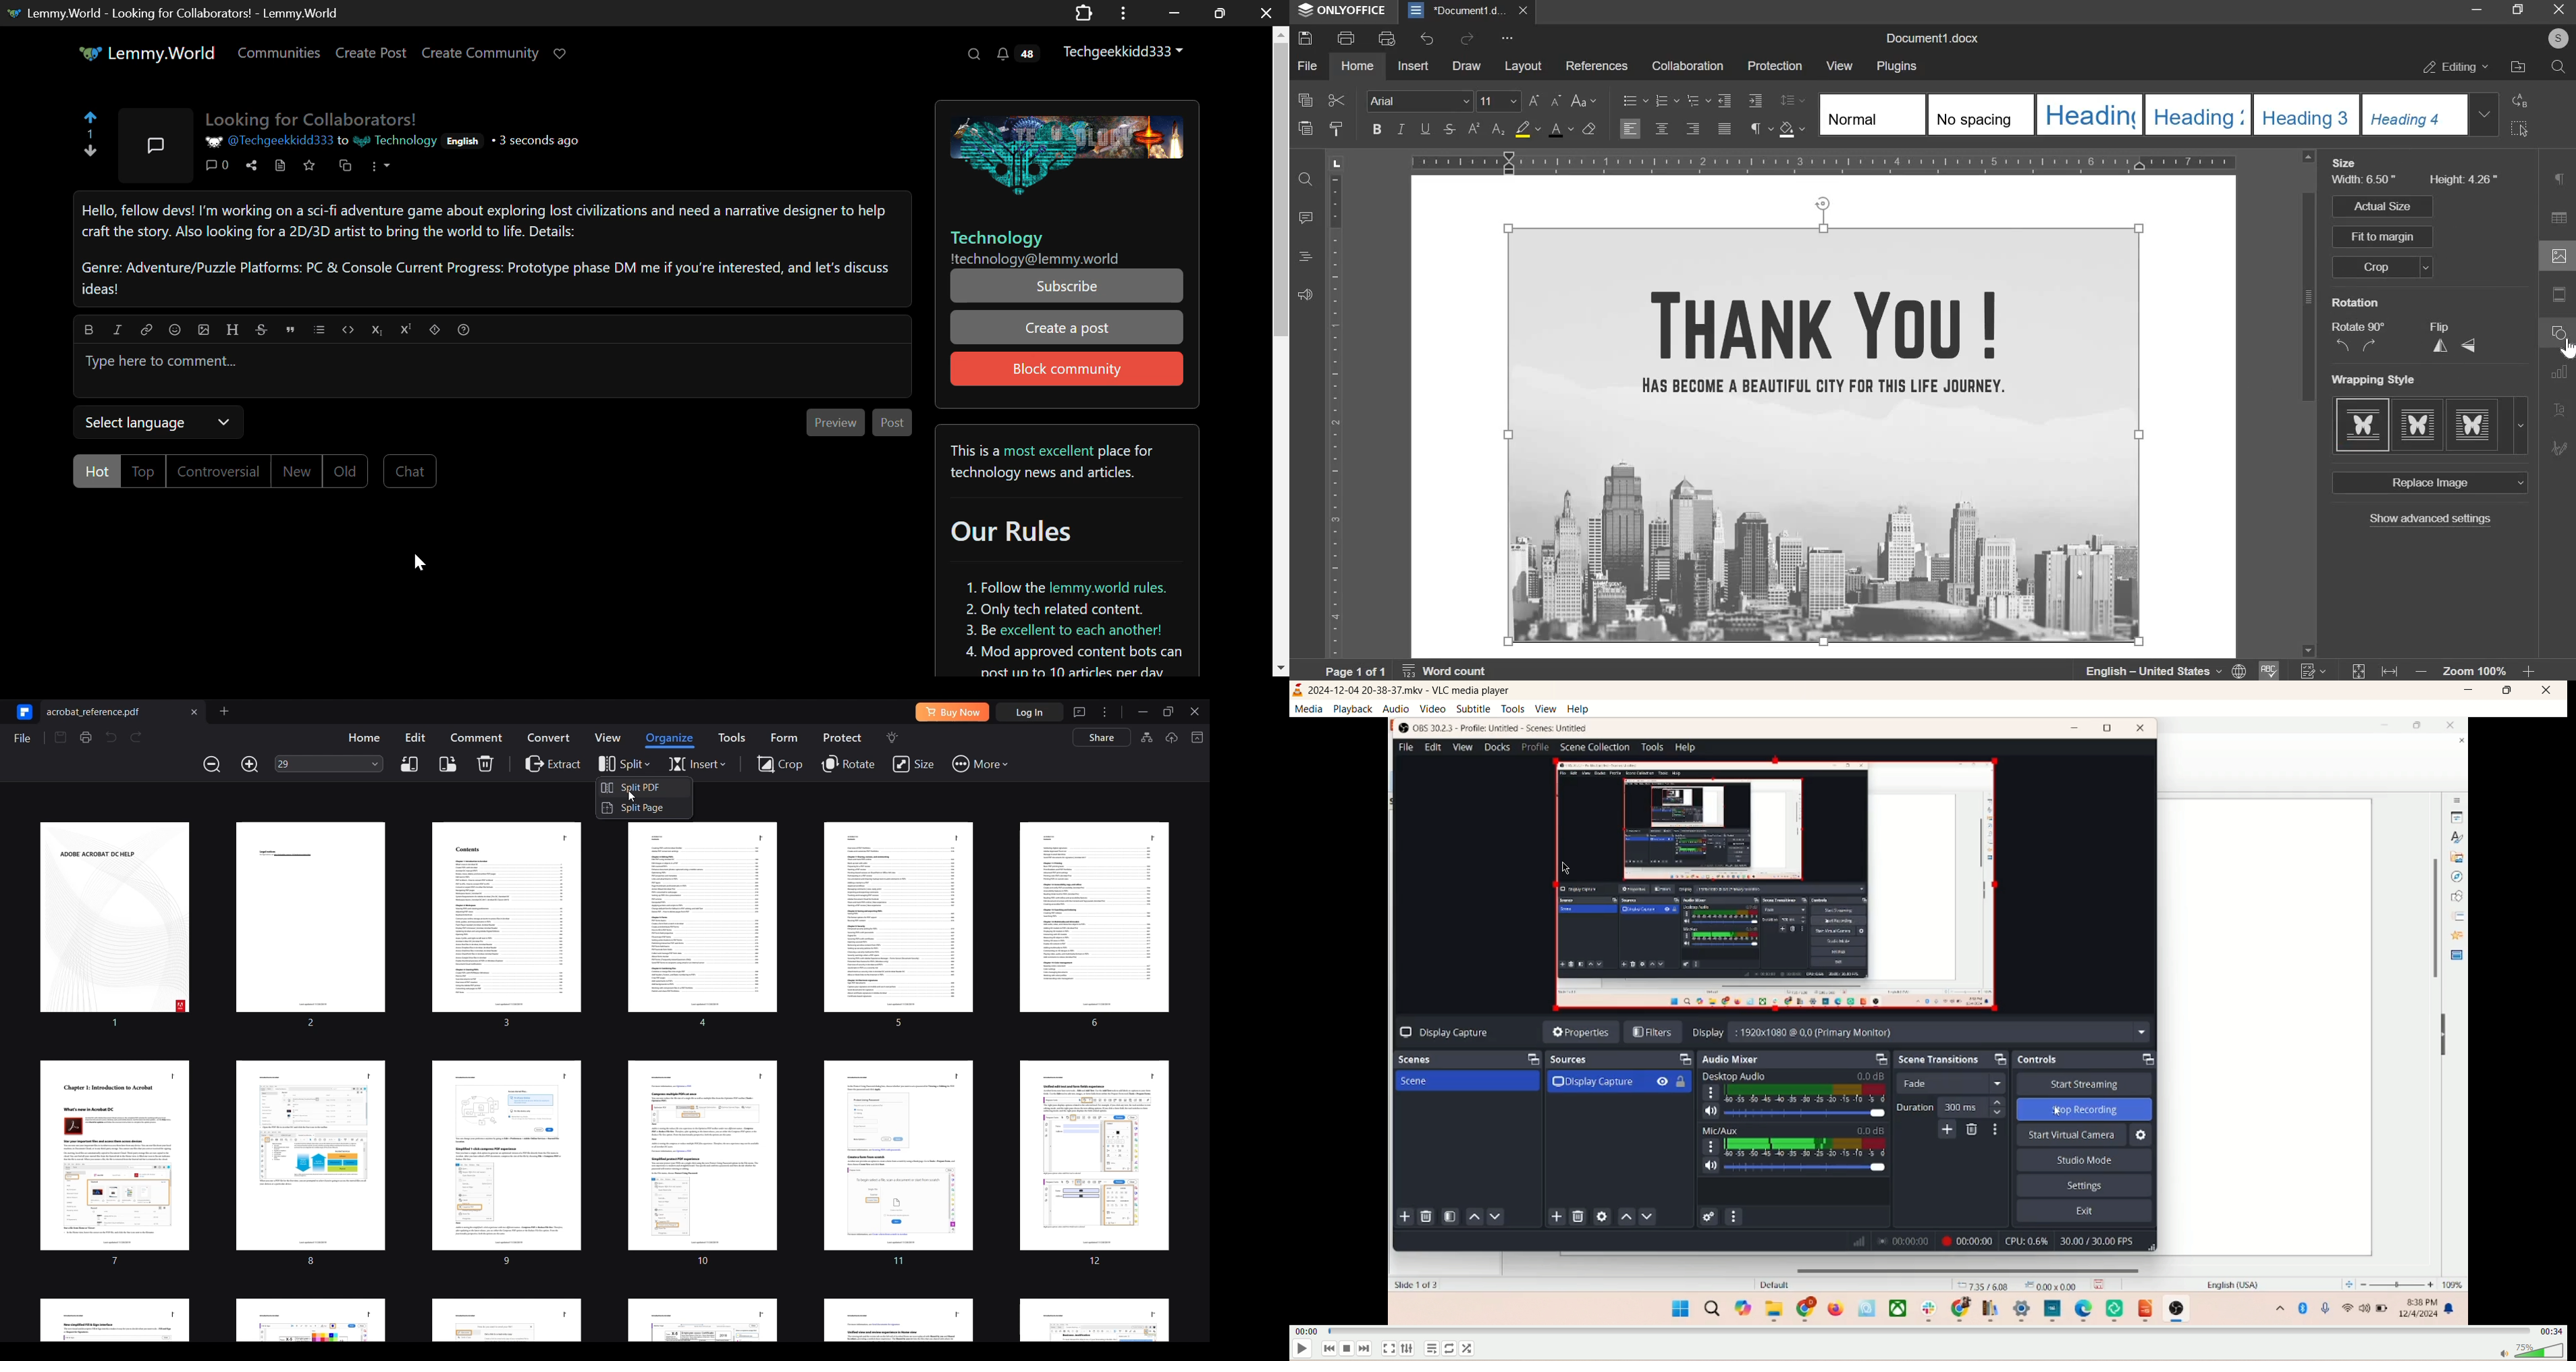 The image size is (2576, 1372). What do you see at coordinates (2520, 100) in the screenshot?
I see `replace` at bounding box center [2520, 100].